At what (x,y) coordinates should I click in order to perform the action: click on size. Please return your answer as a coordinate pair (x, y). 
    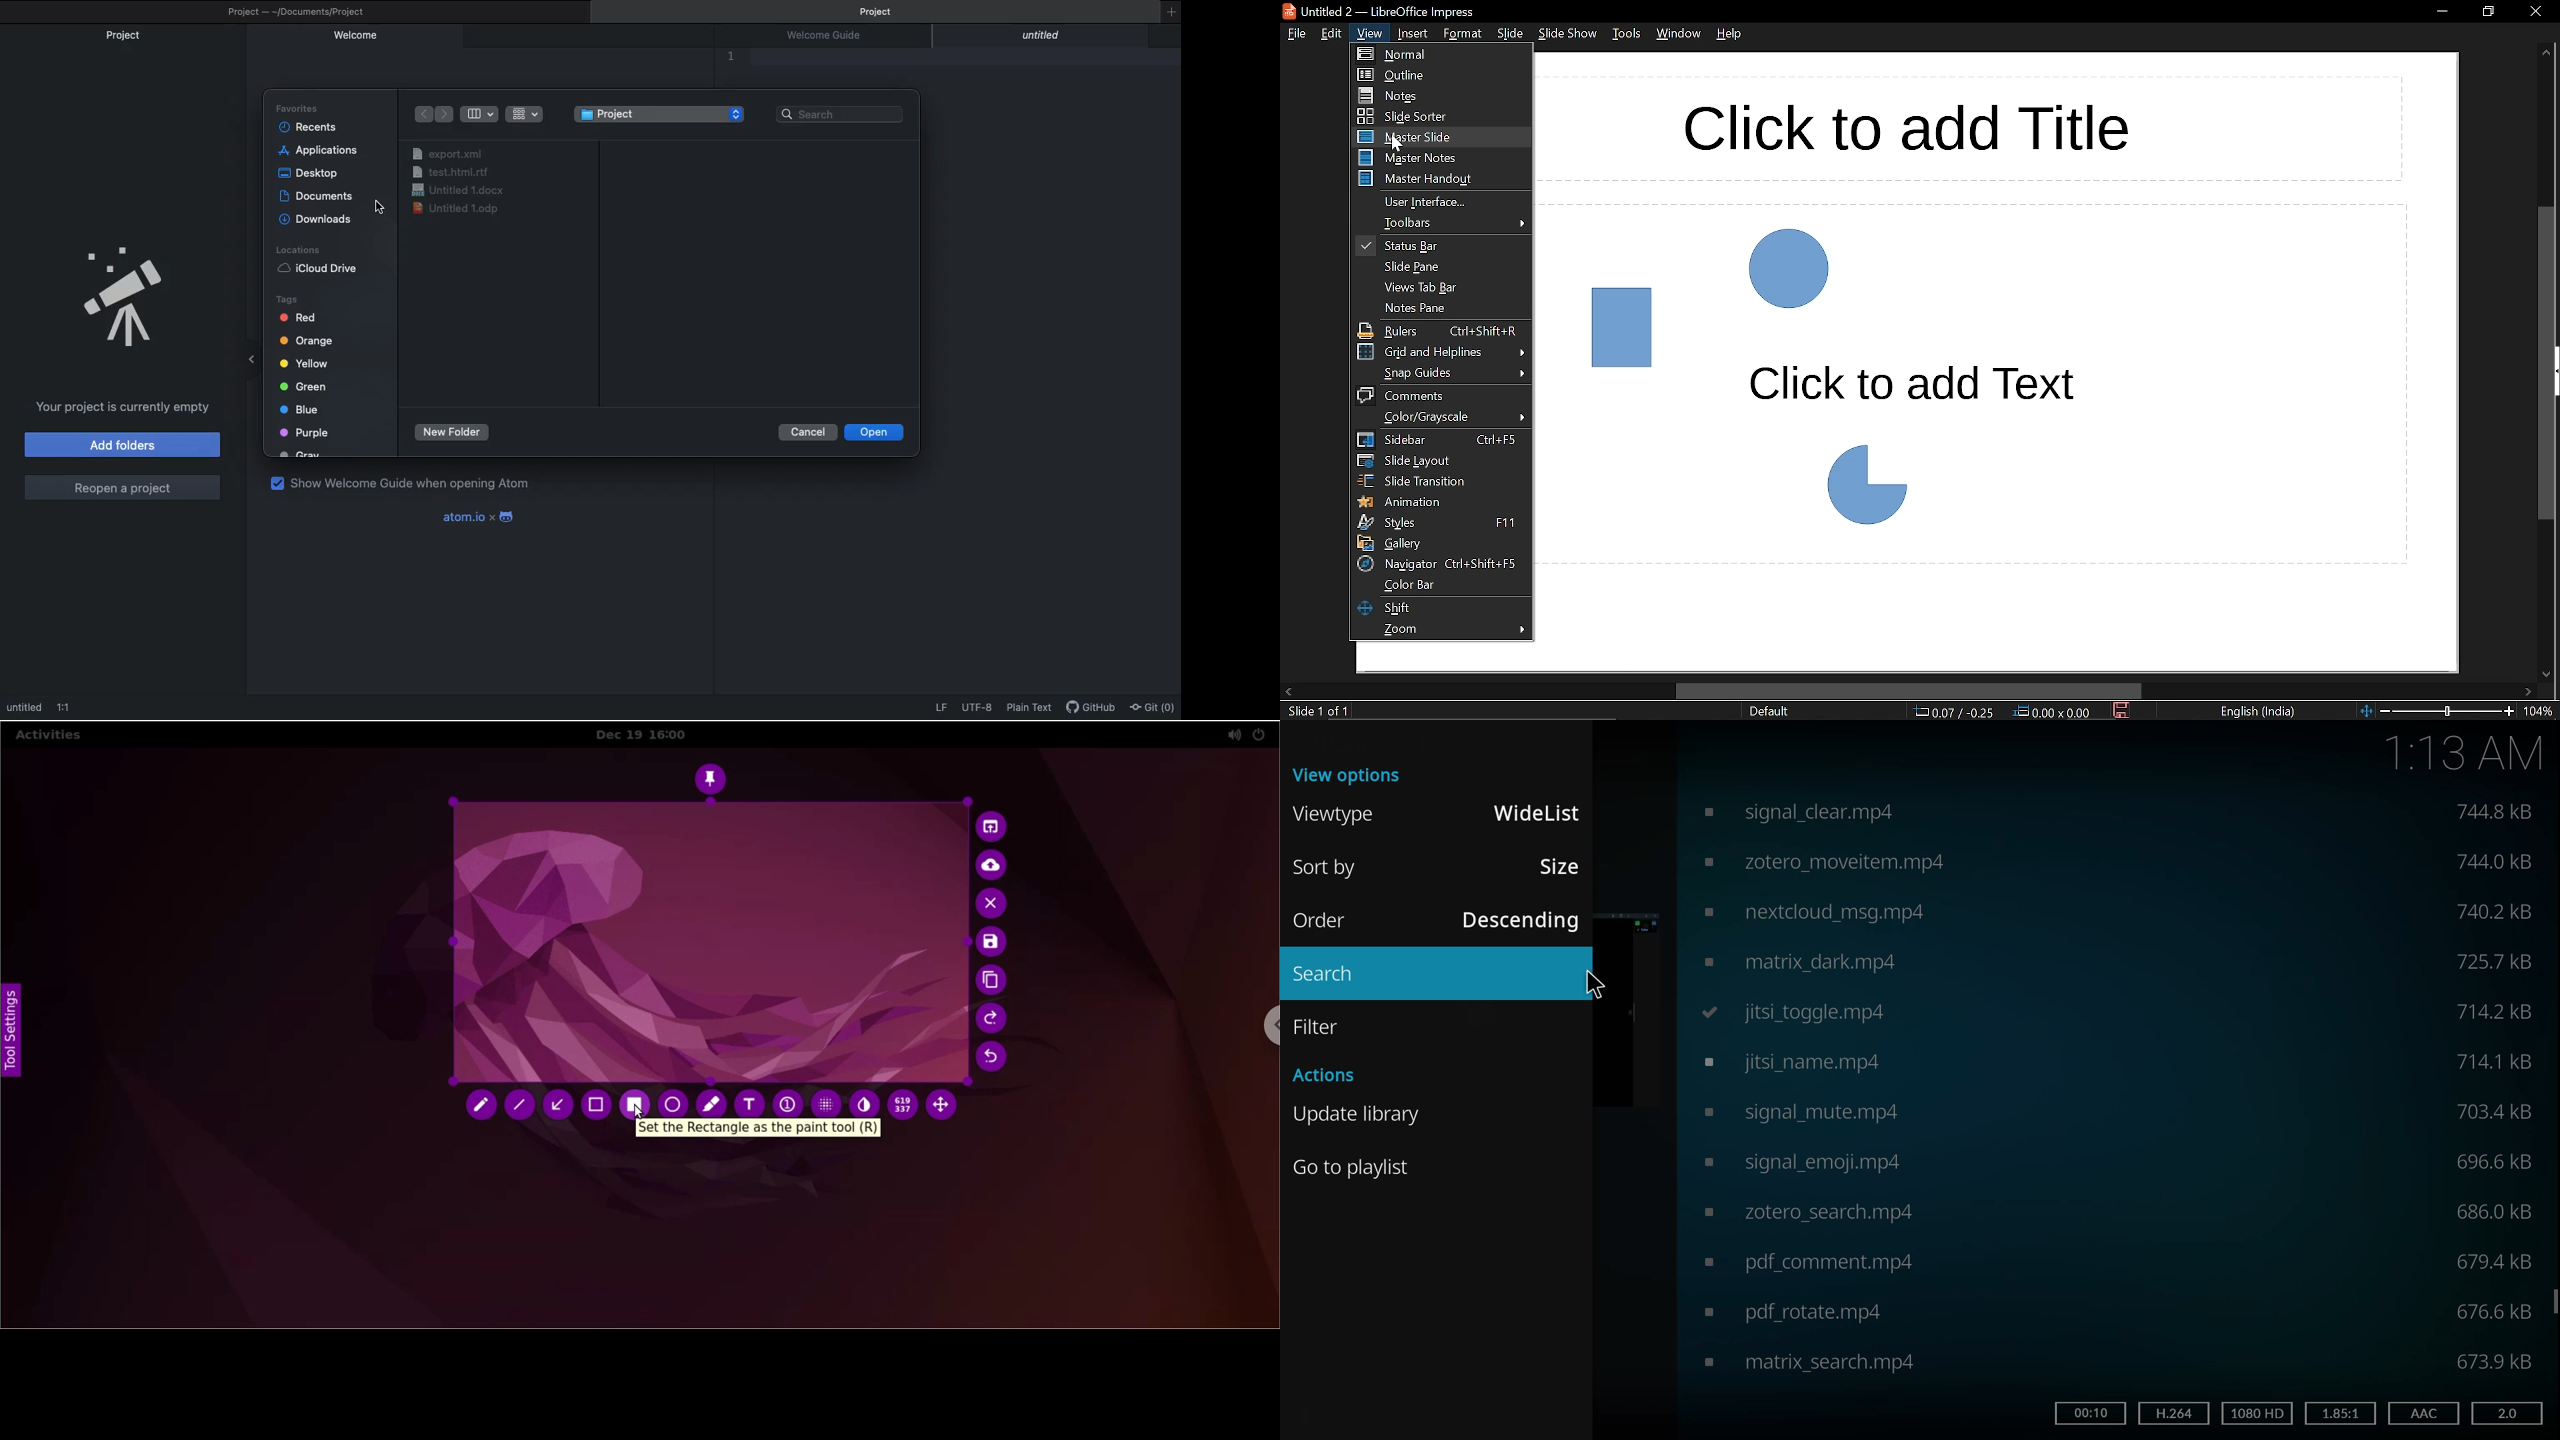
    Looking at the image, I should click on (2492, 863).